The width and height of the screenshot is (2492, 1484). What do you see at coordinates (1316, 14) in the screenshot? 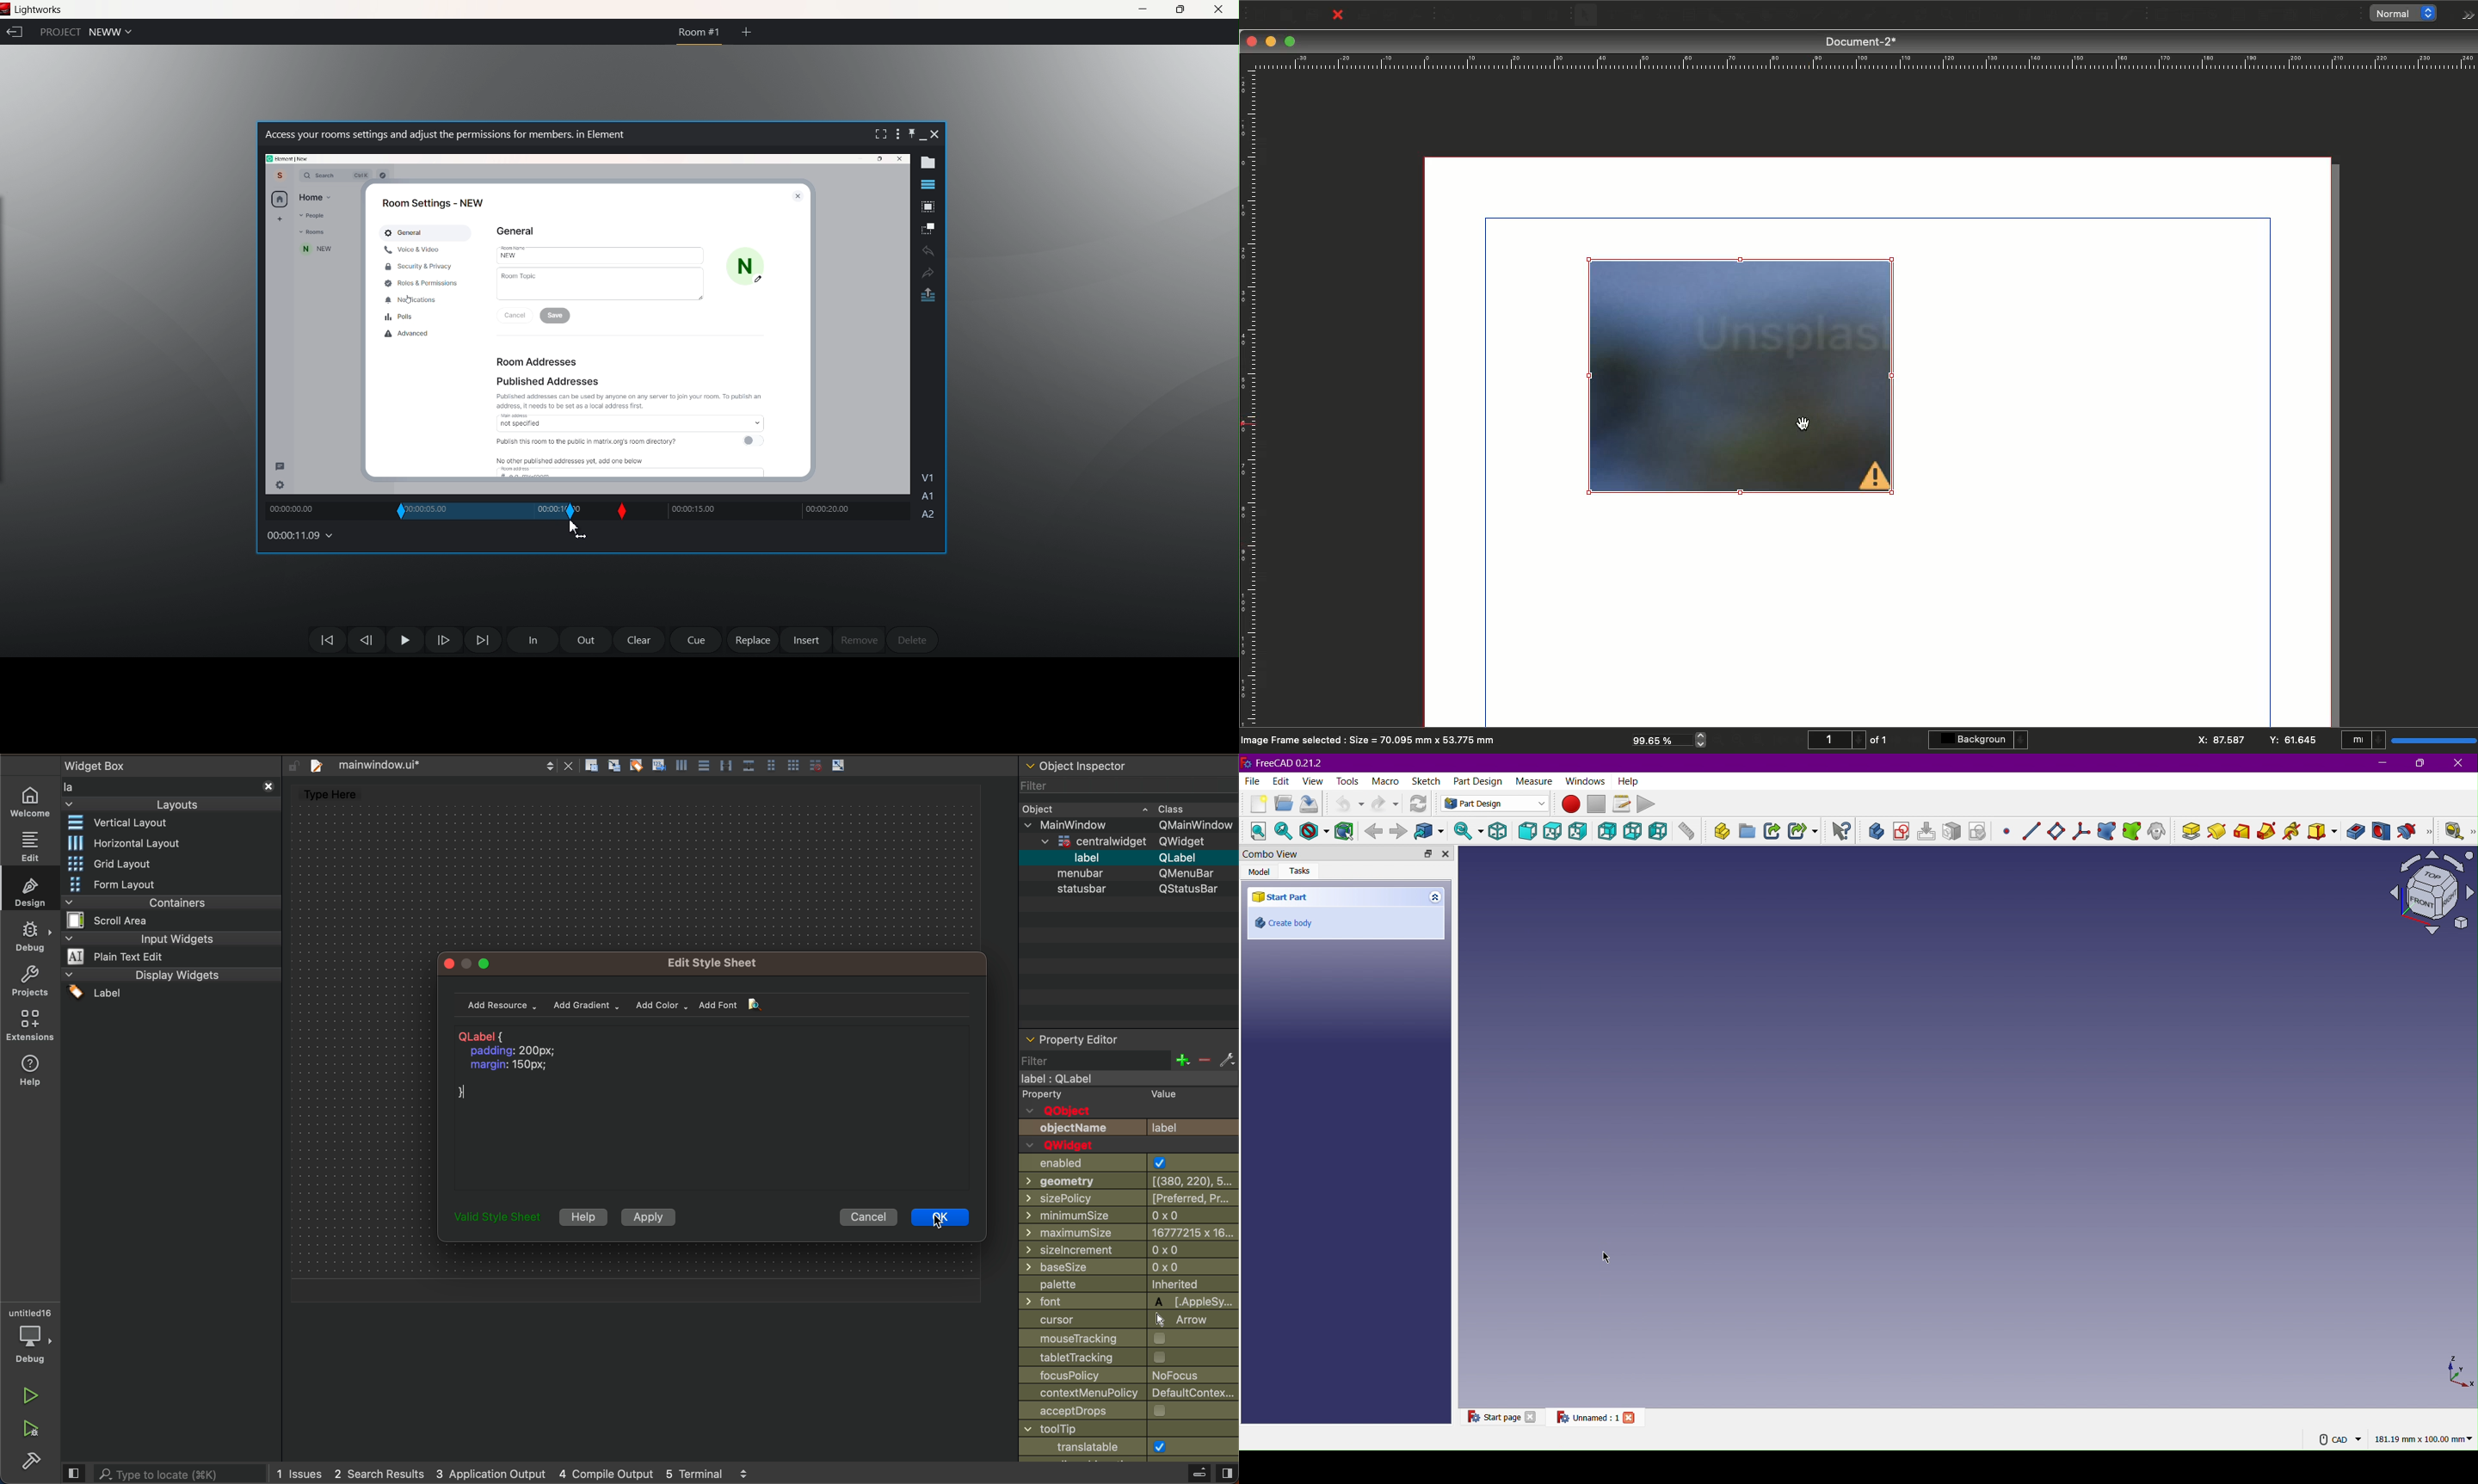
I see `Save` at bounding box center [1316, 14].